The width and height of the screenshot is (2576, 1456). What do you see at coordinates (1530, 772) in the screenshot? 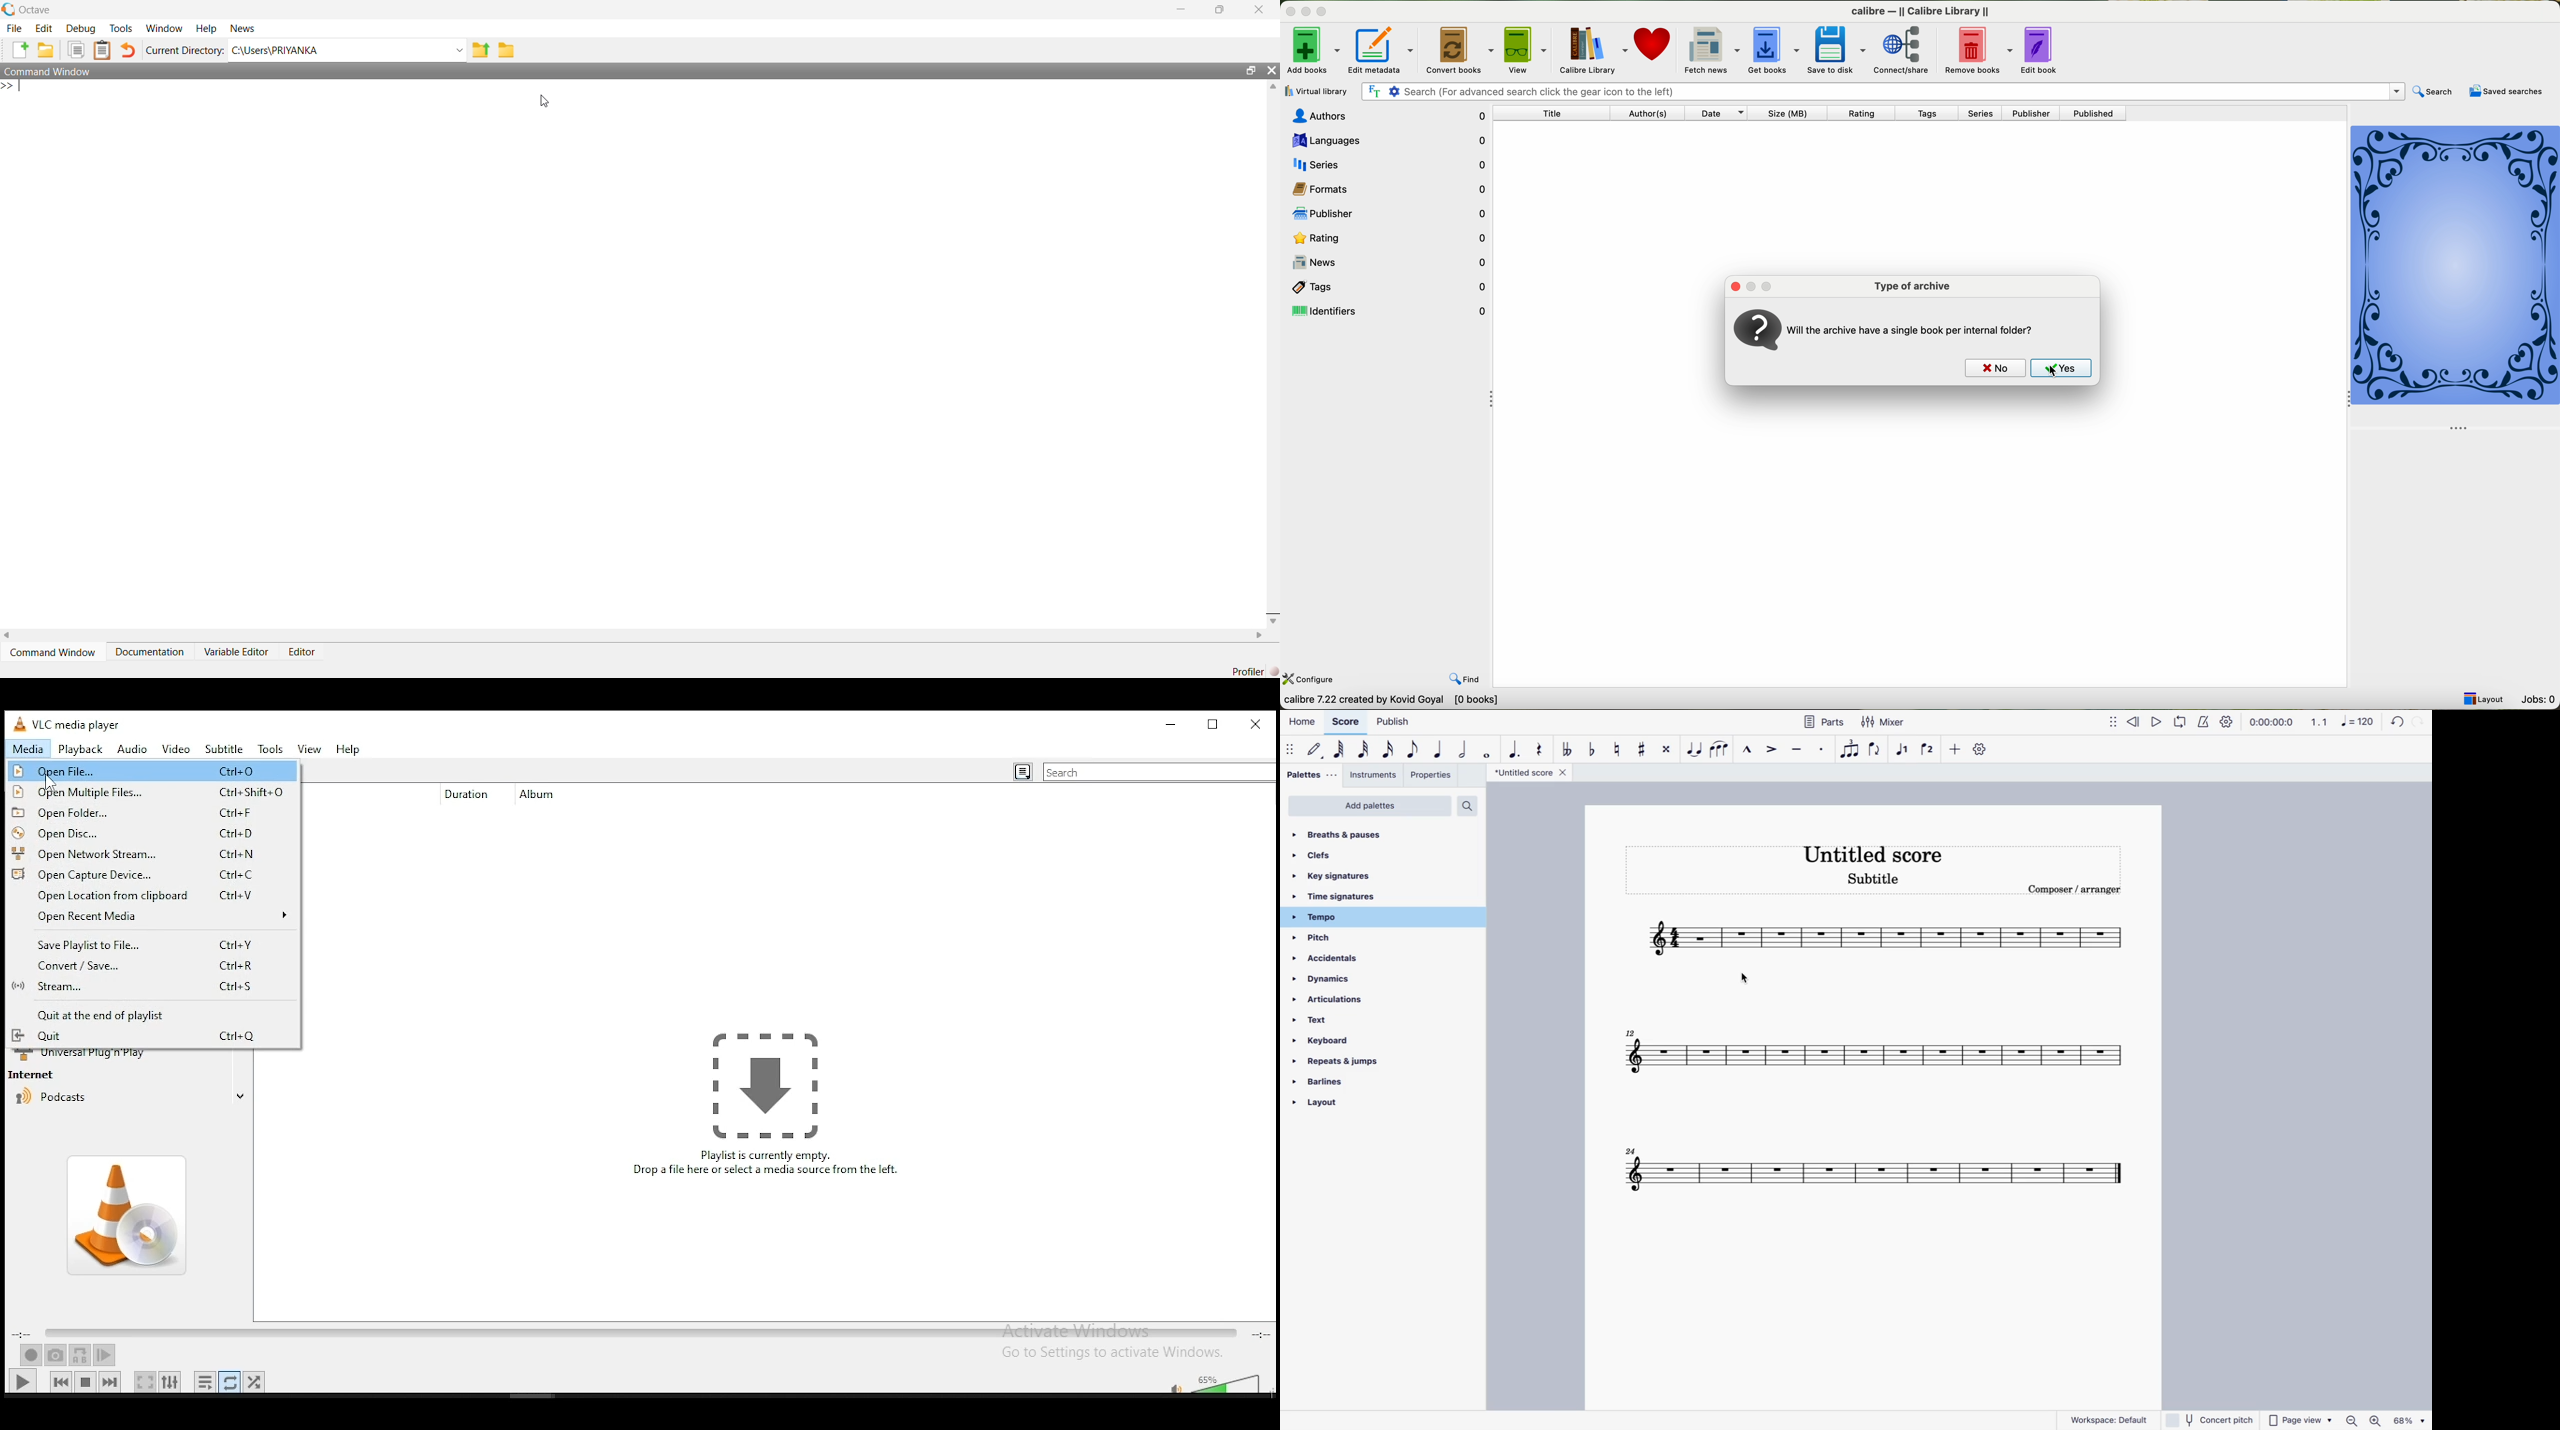
I see `score title` at bounding box center [1530, 772].